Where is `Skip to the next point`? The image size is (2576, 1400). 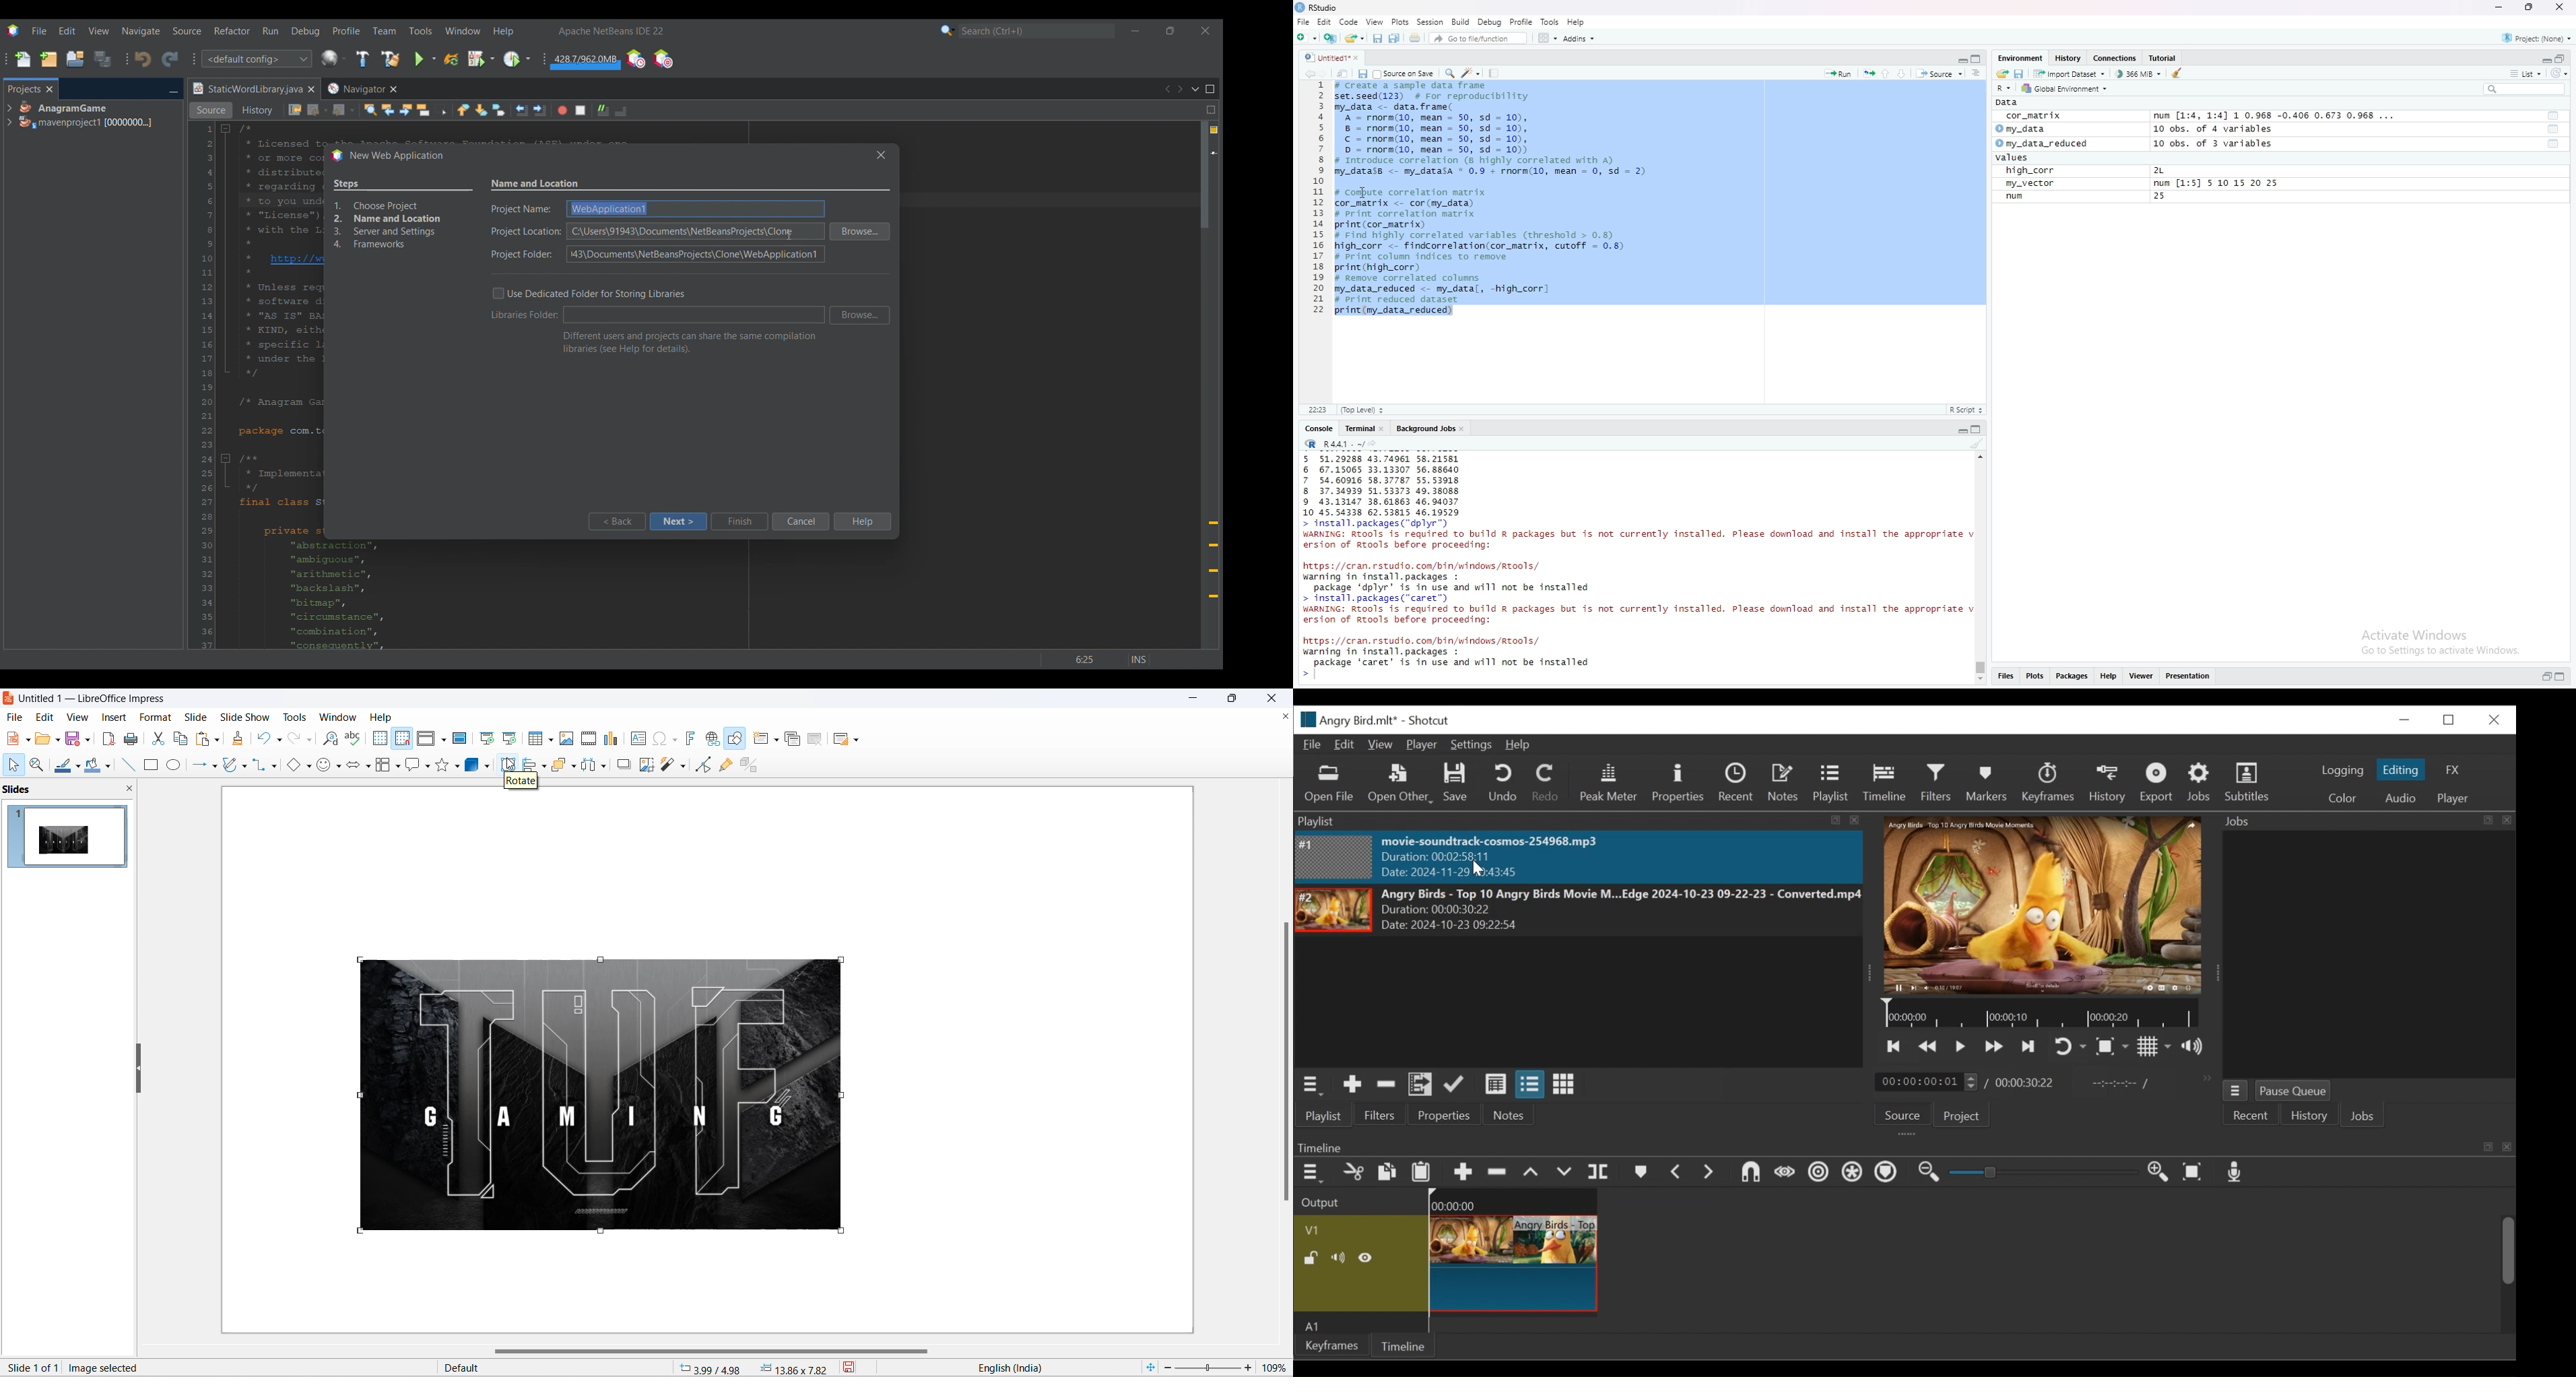
Skip to the next point is located at coordinates (1895, 1047).